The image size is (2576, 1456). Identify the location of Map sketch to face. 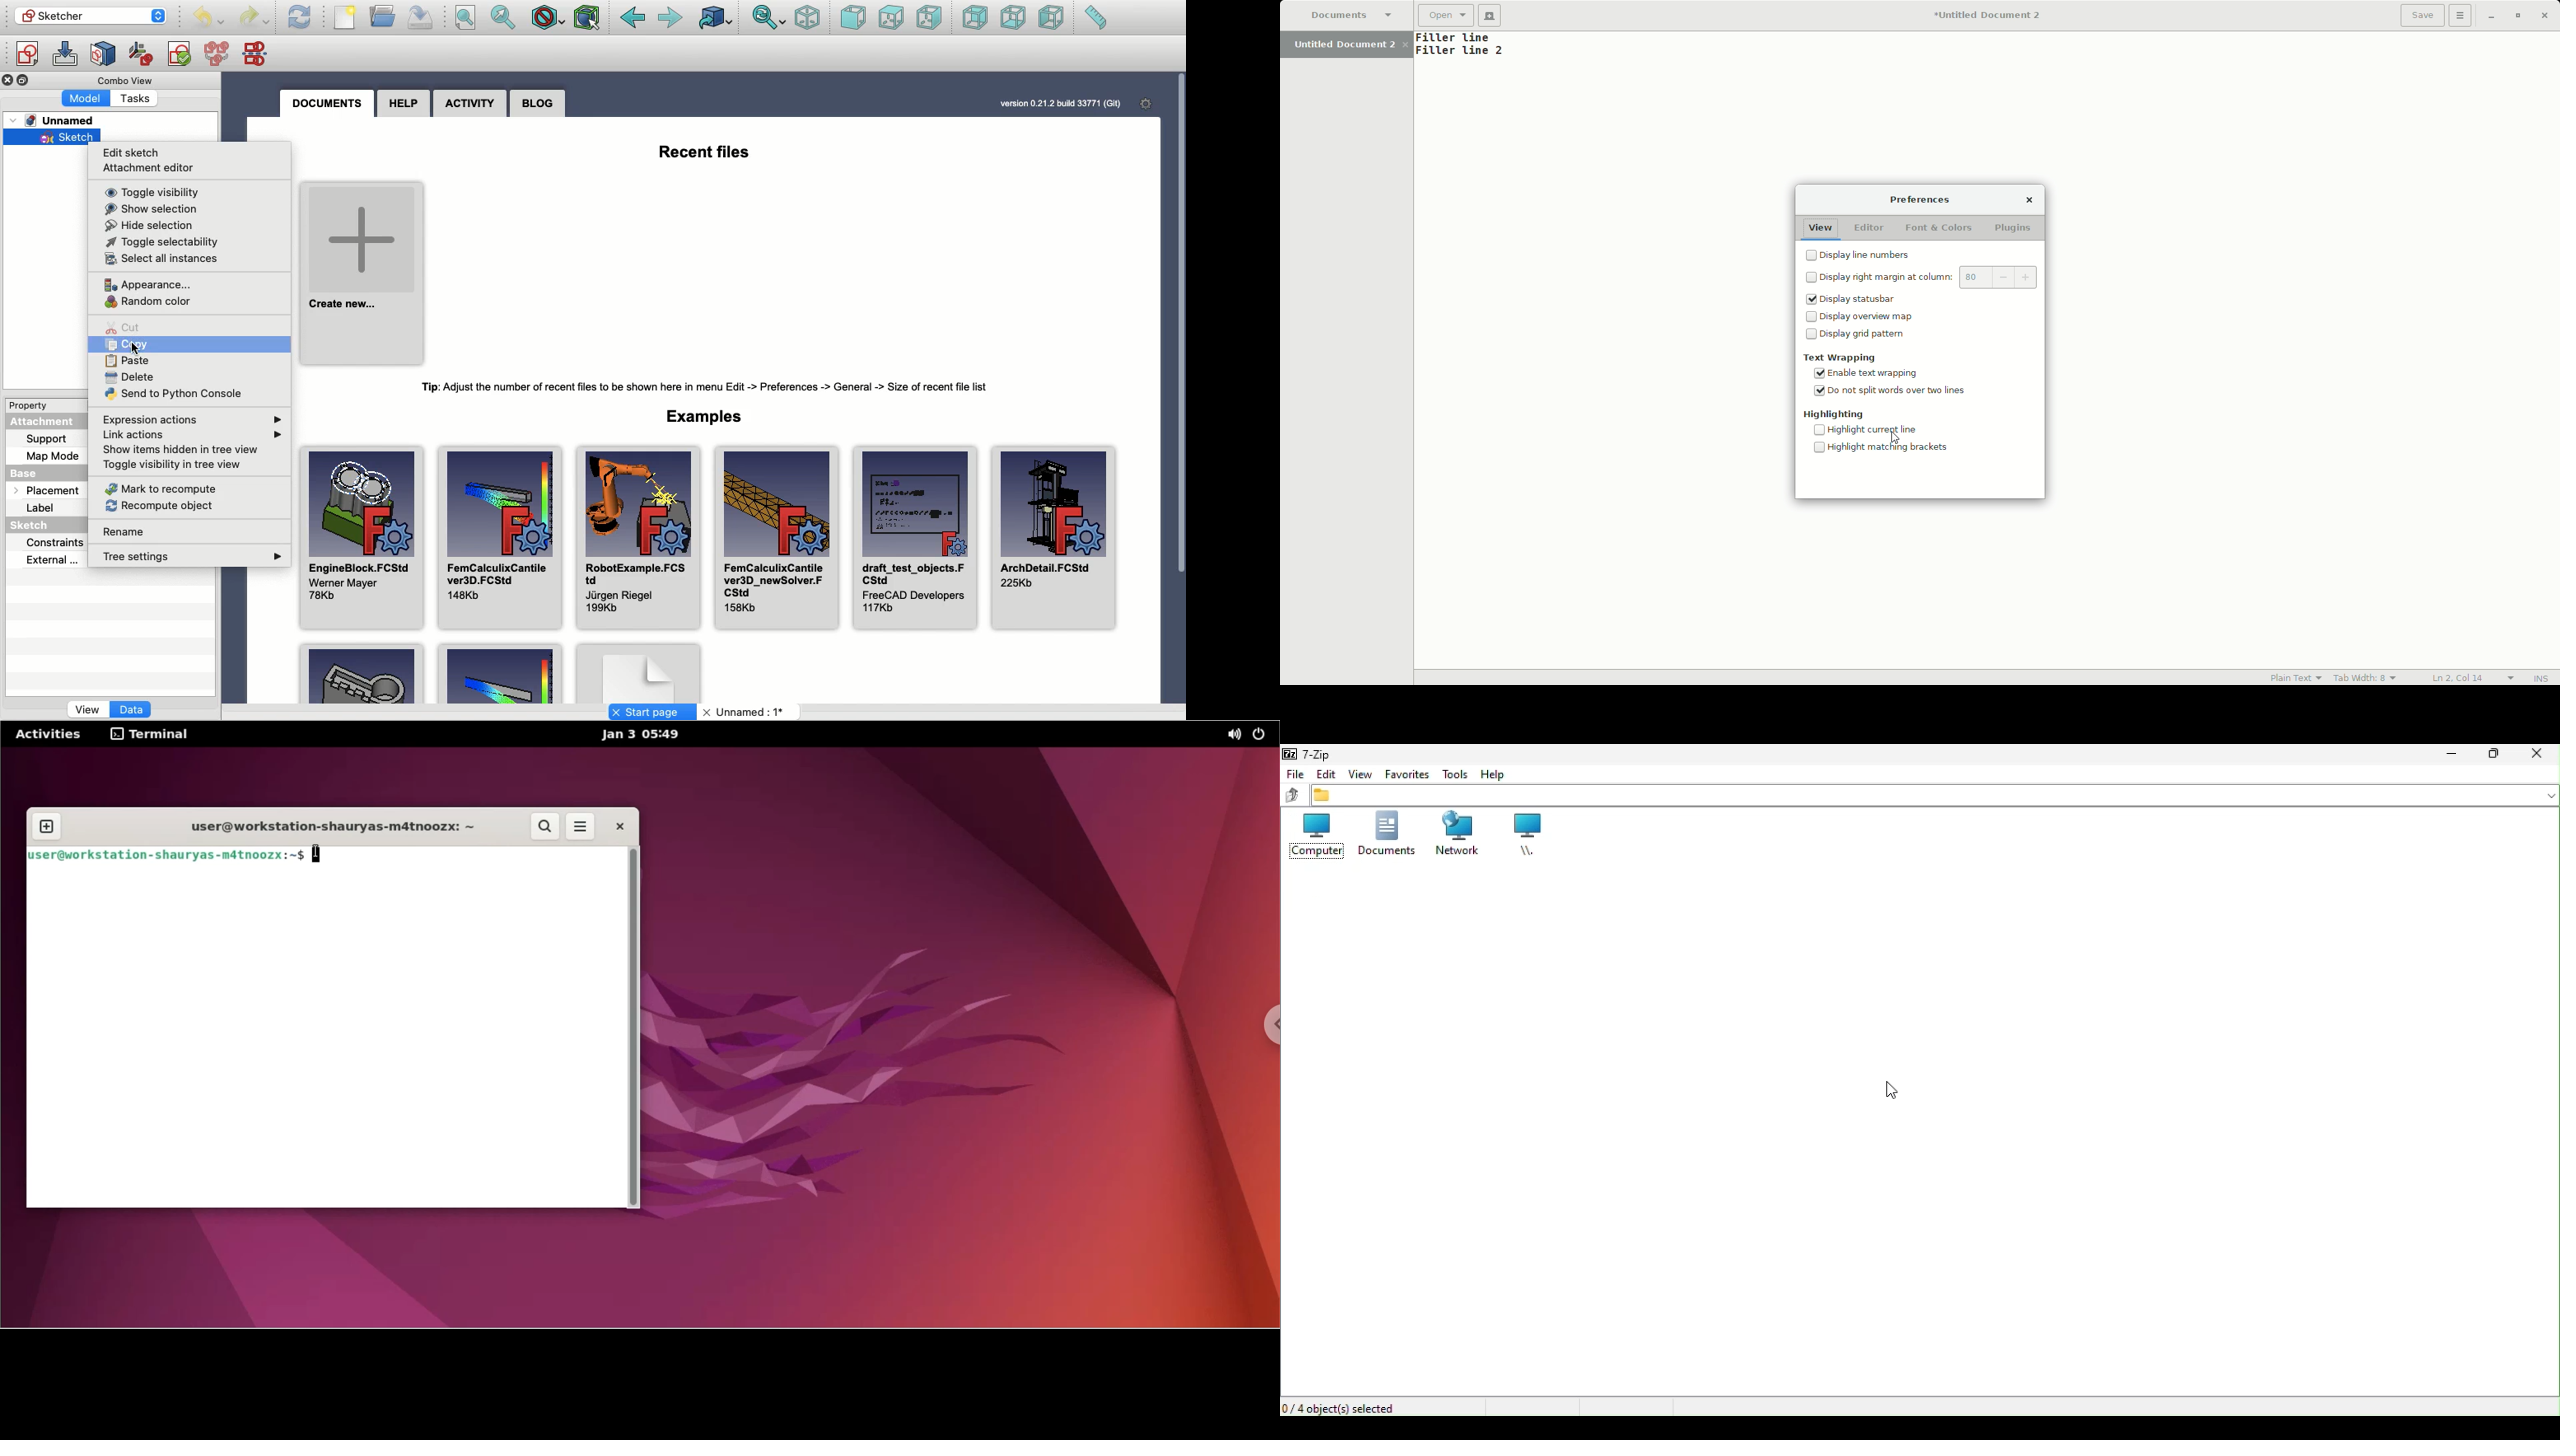
(104, 55).